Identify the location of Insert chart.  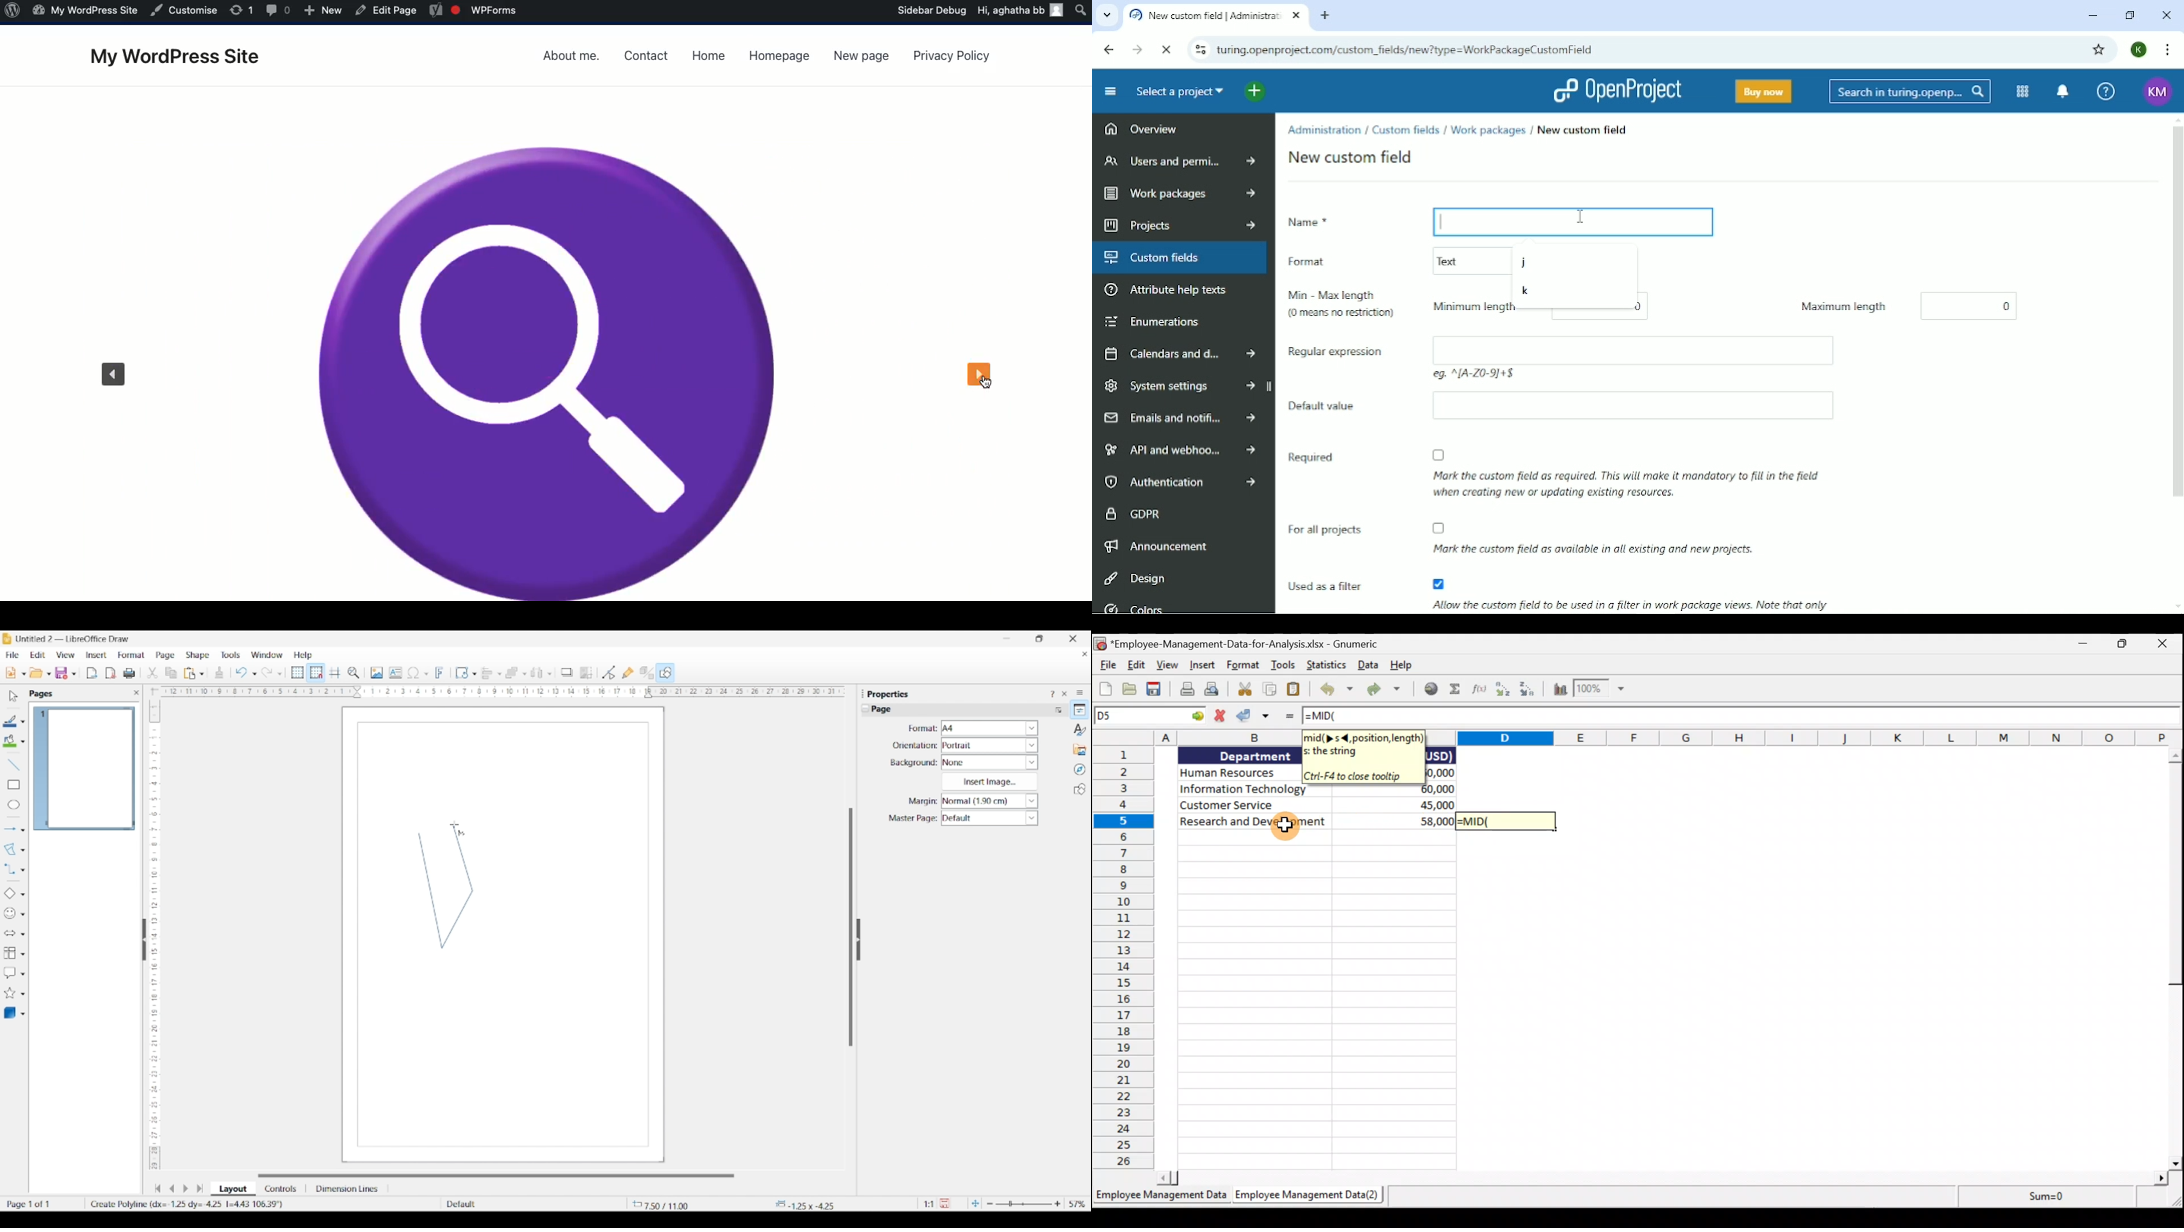
(1561, 691).